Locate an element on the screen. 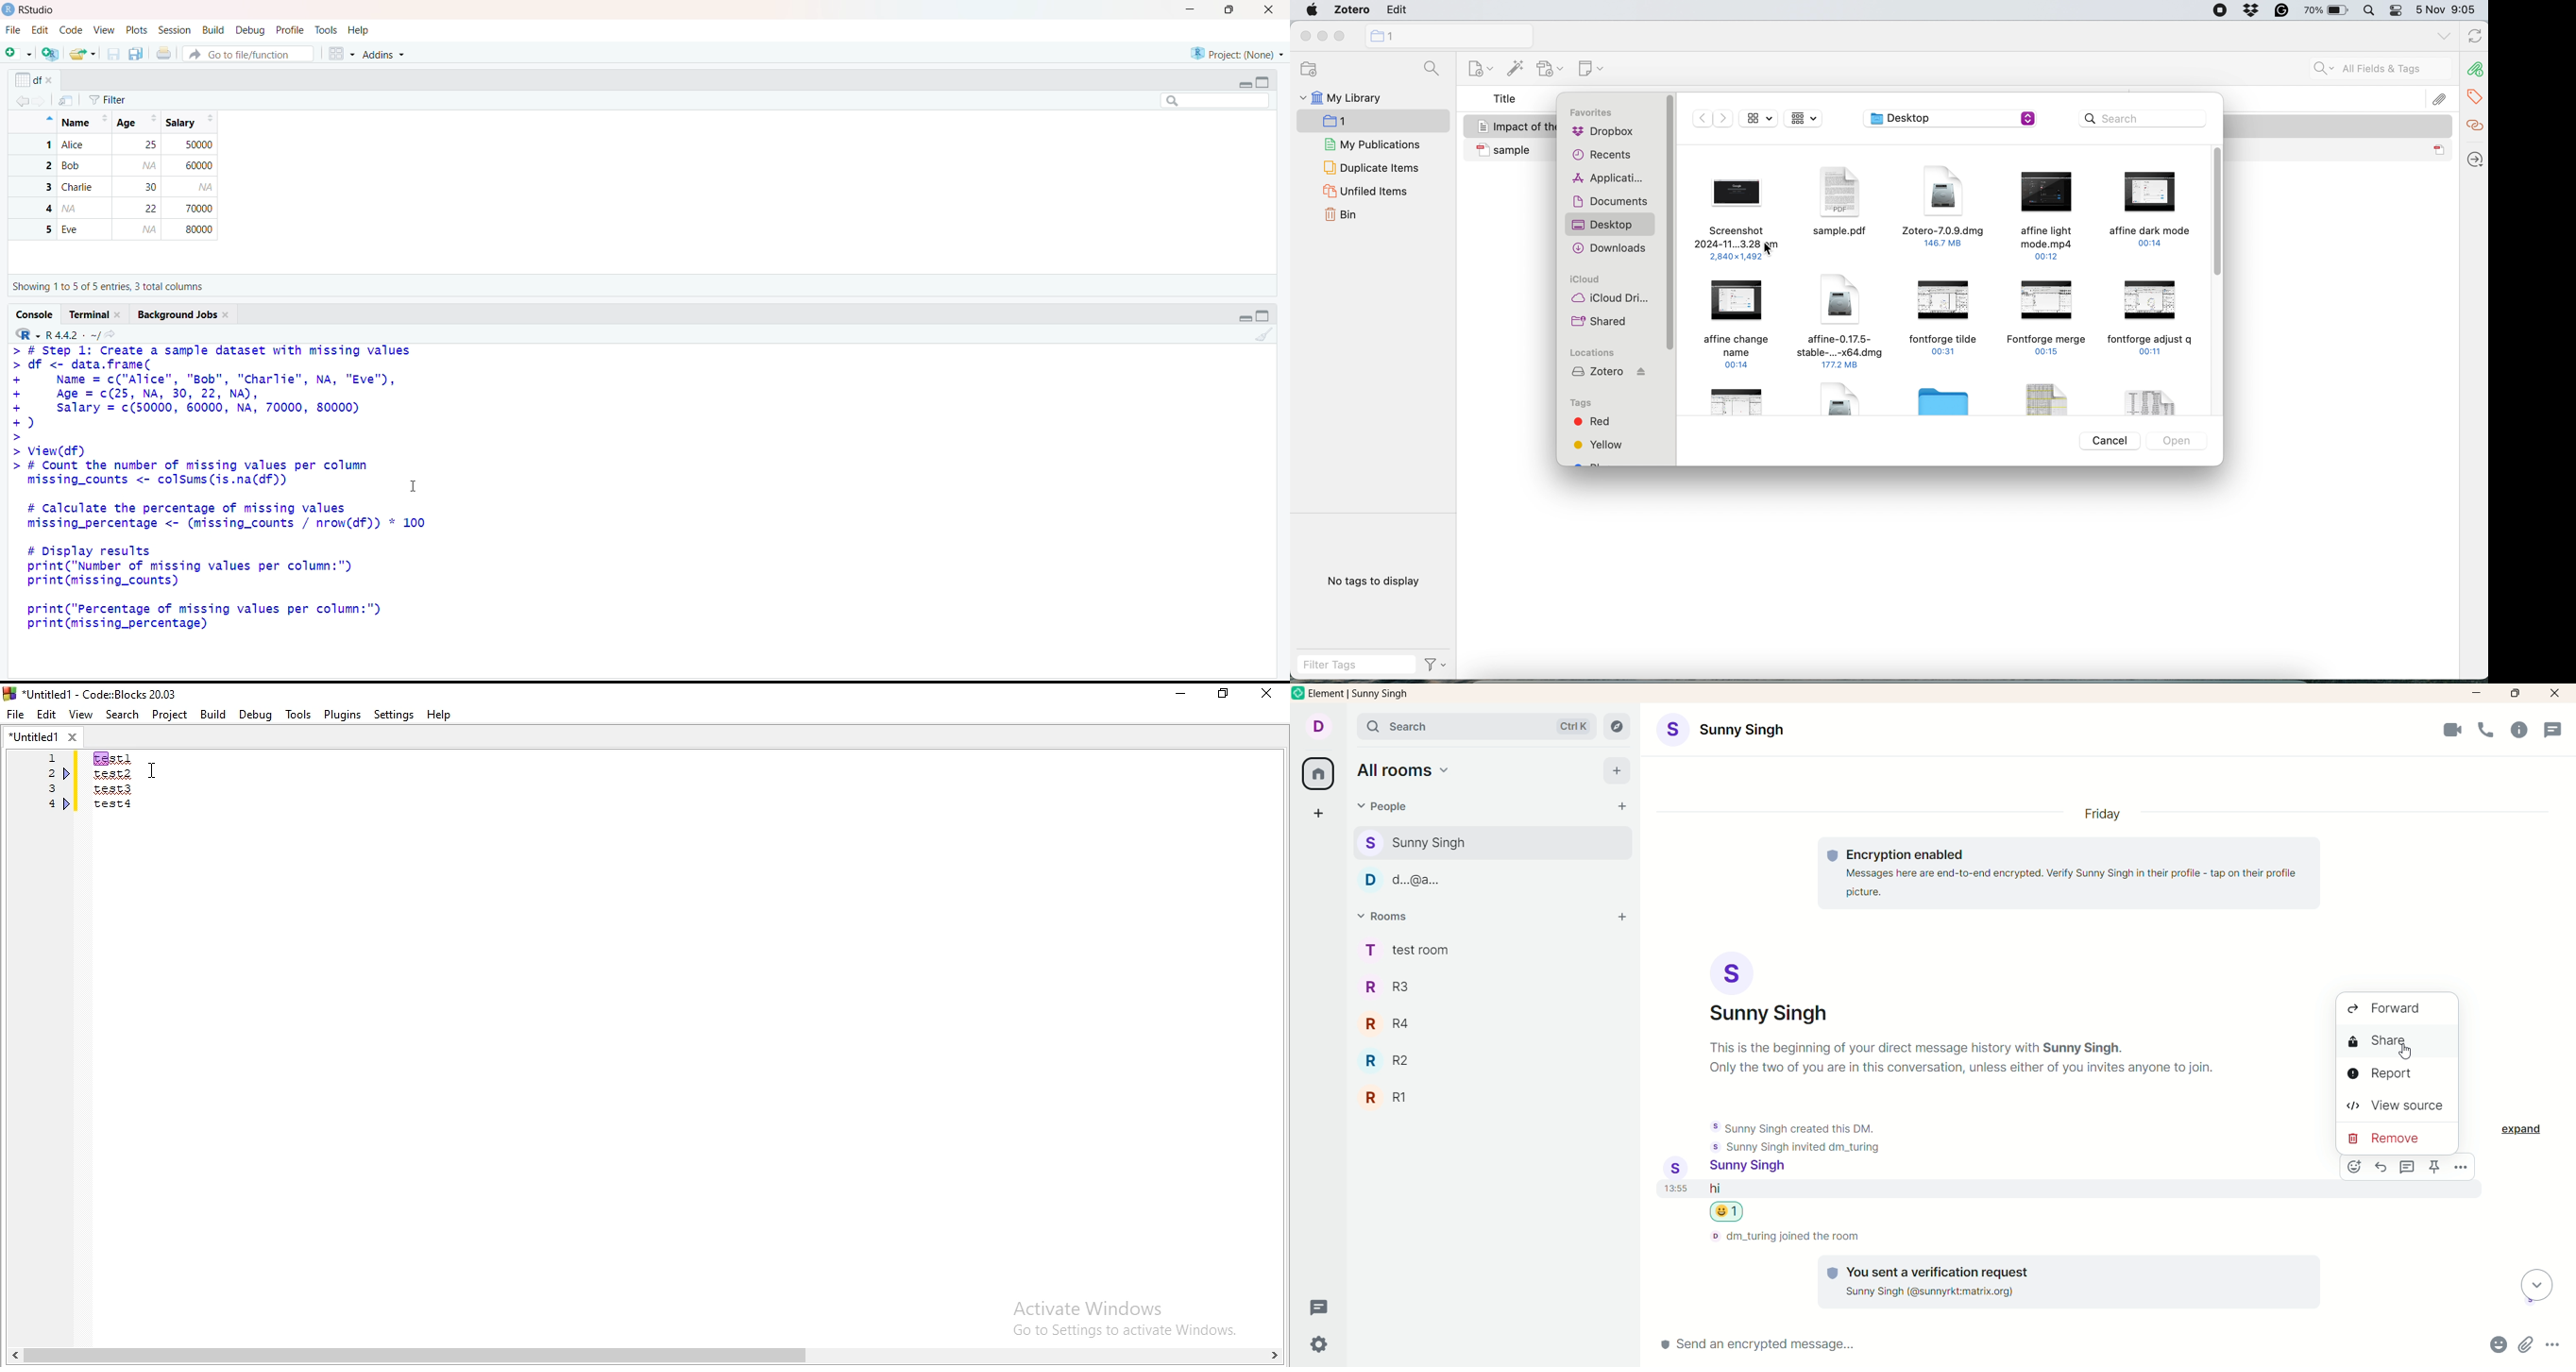 The width and height of the screenshot is (2576, 1372). df is located at coordinates (35, 78).